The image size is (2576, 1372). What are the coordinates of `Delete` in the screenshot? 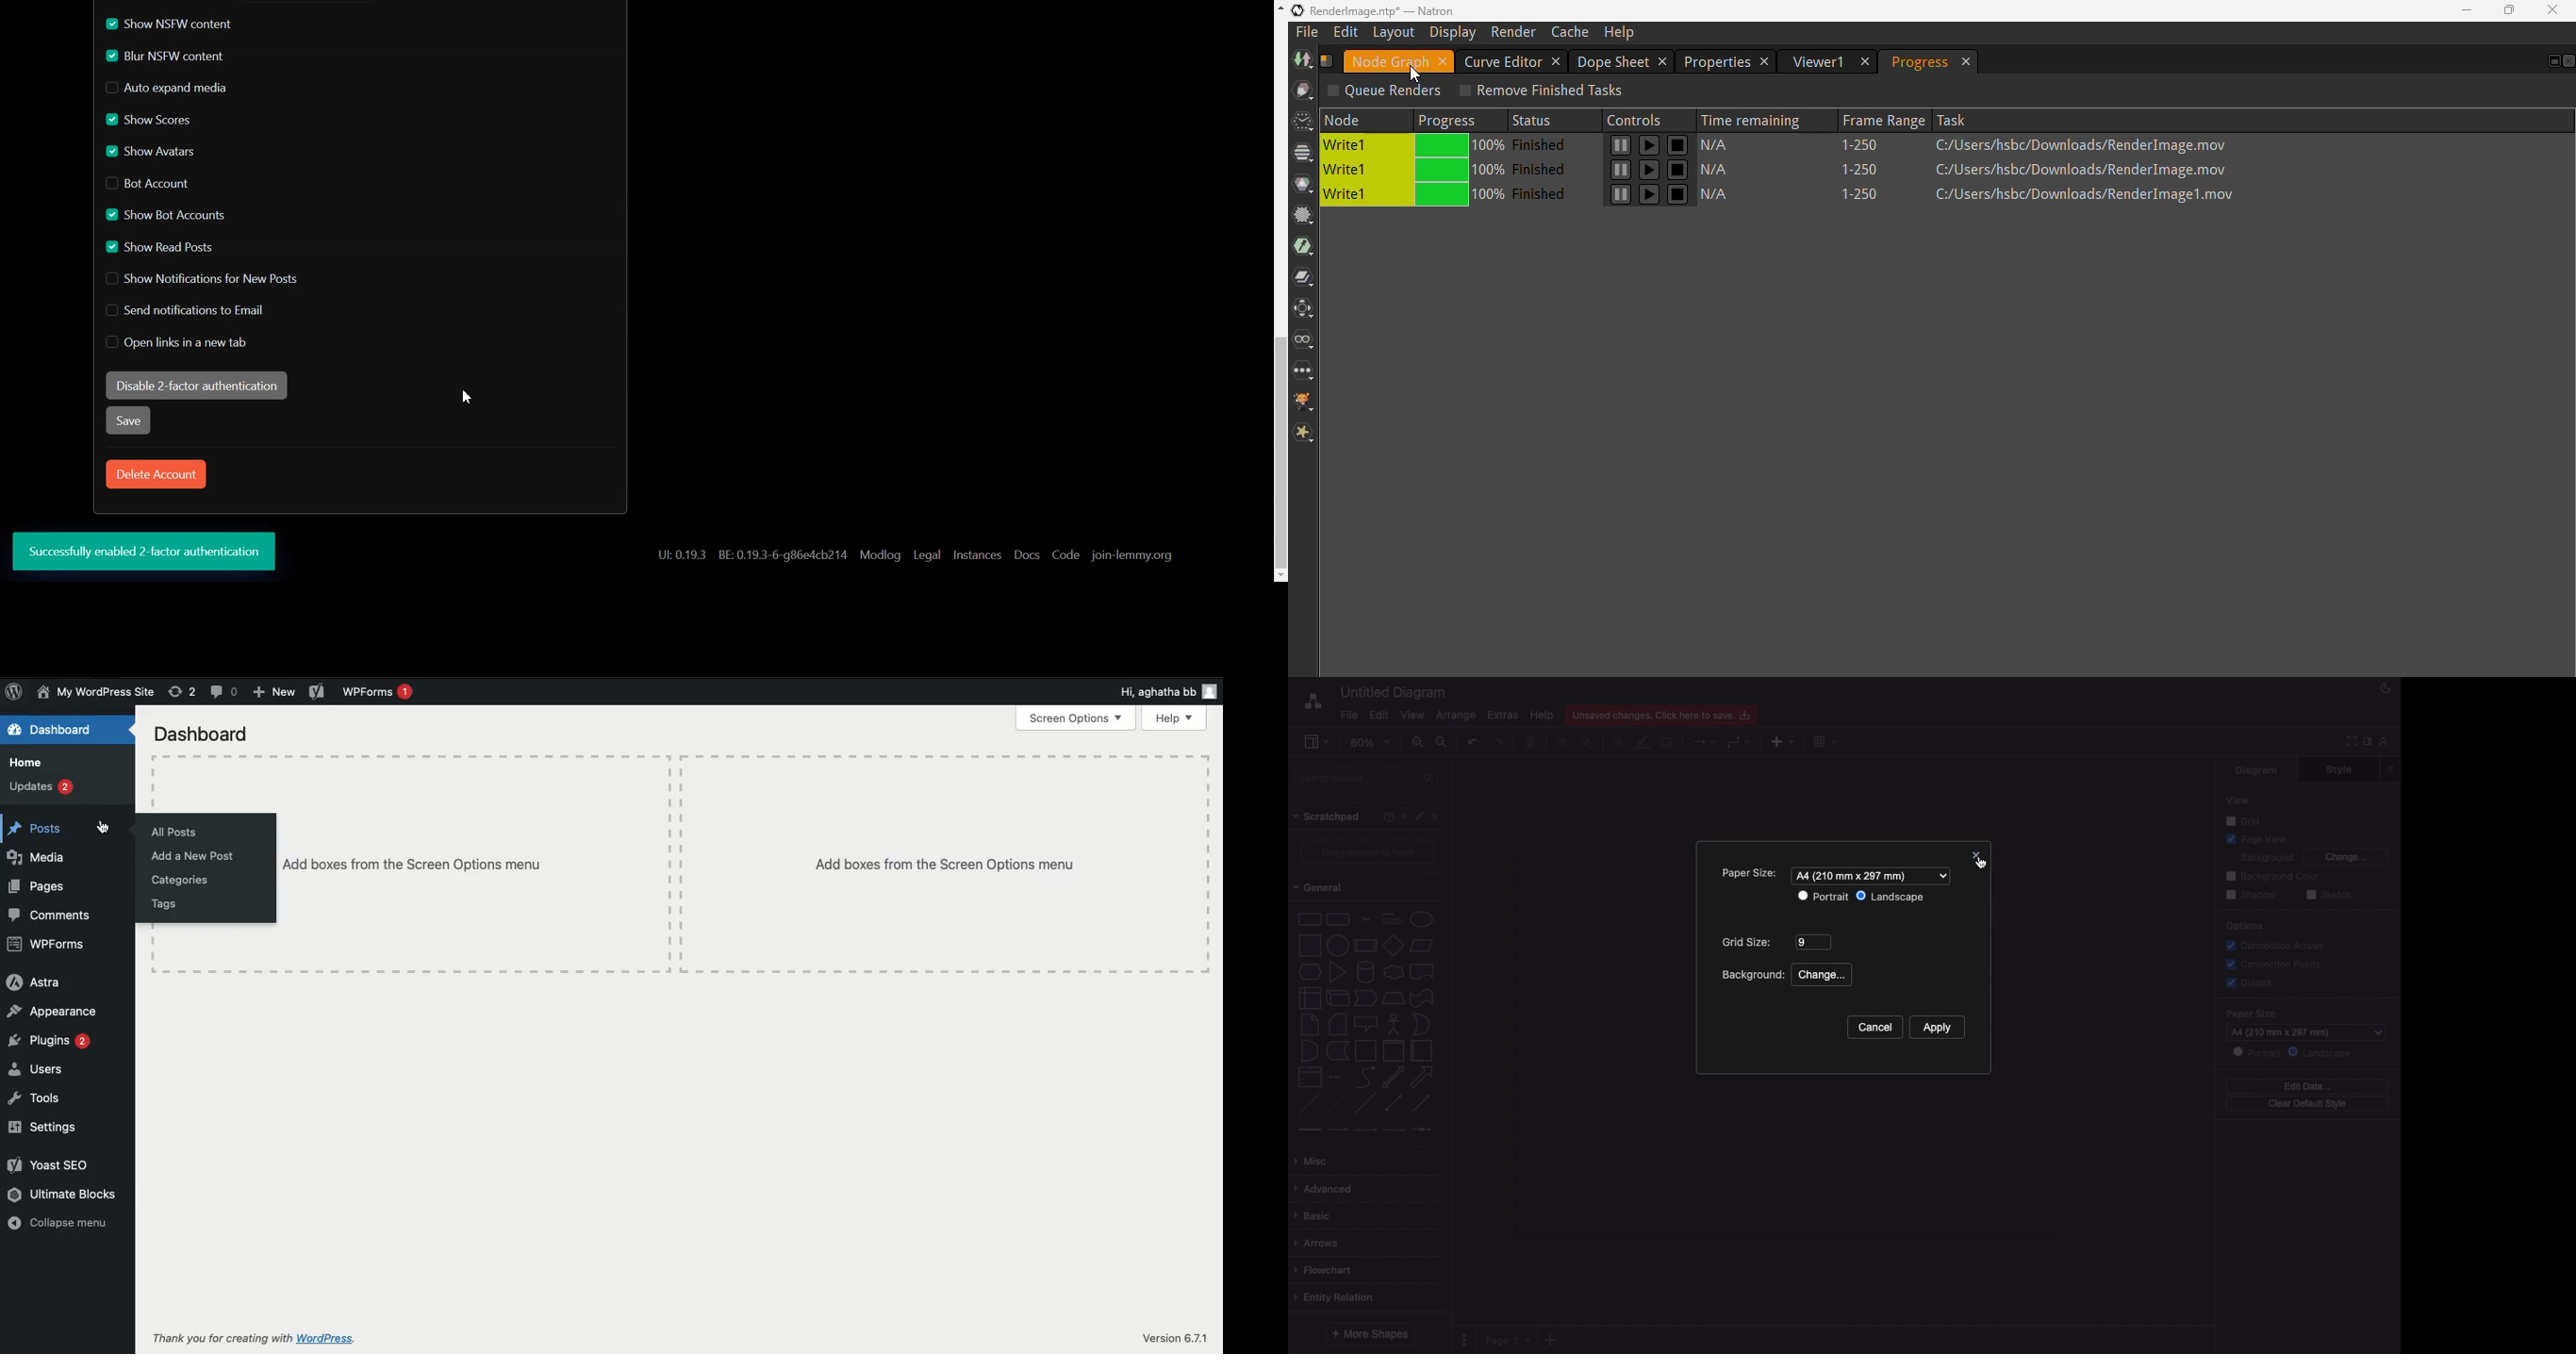 It's located at (1531, 743).